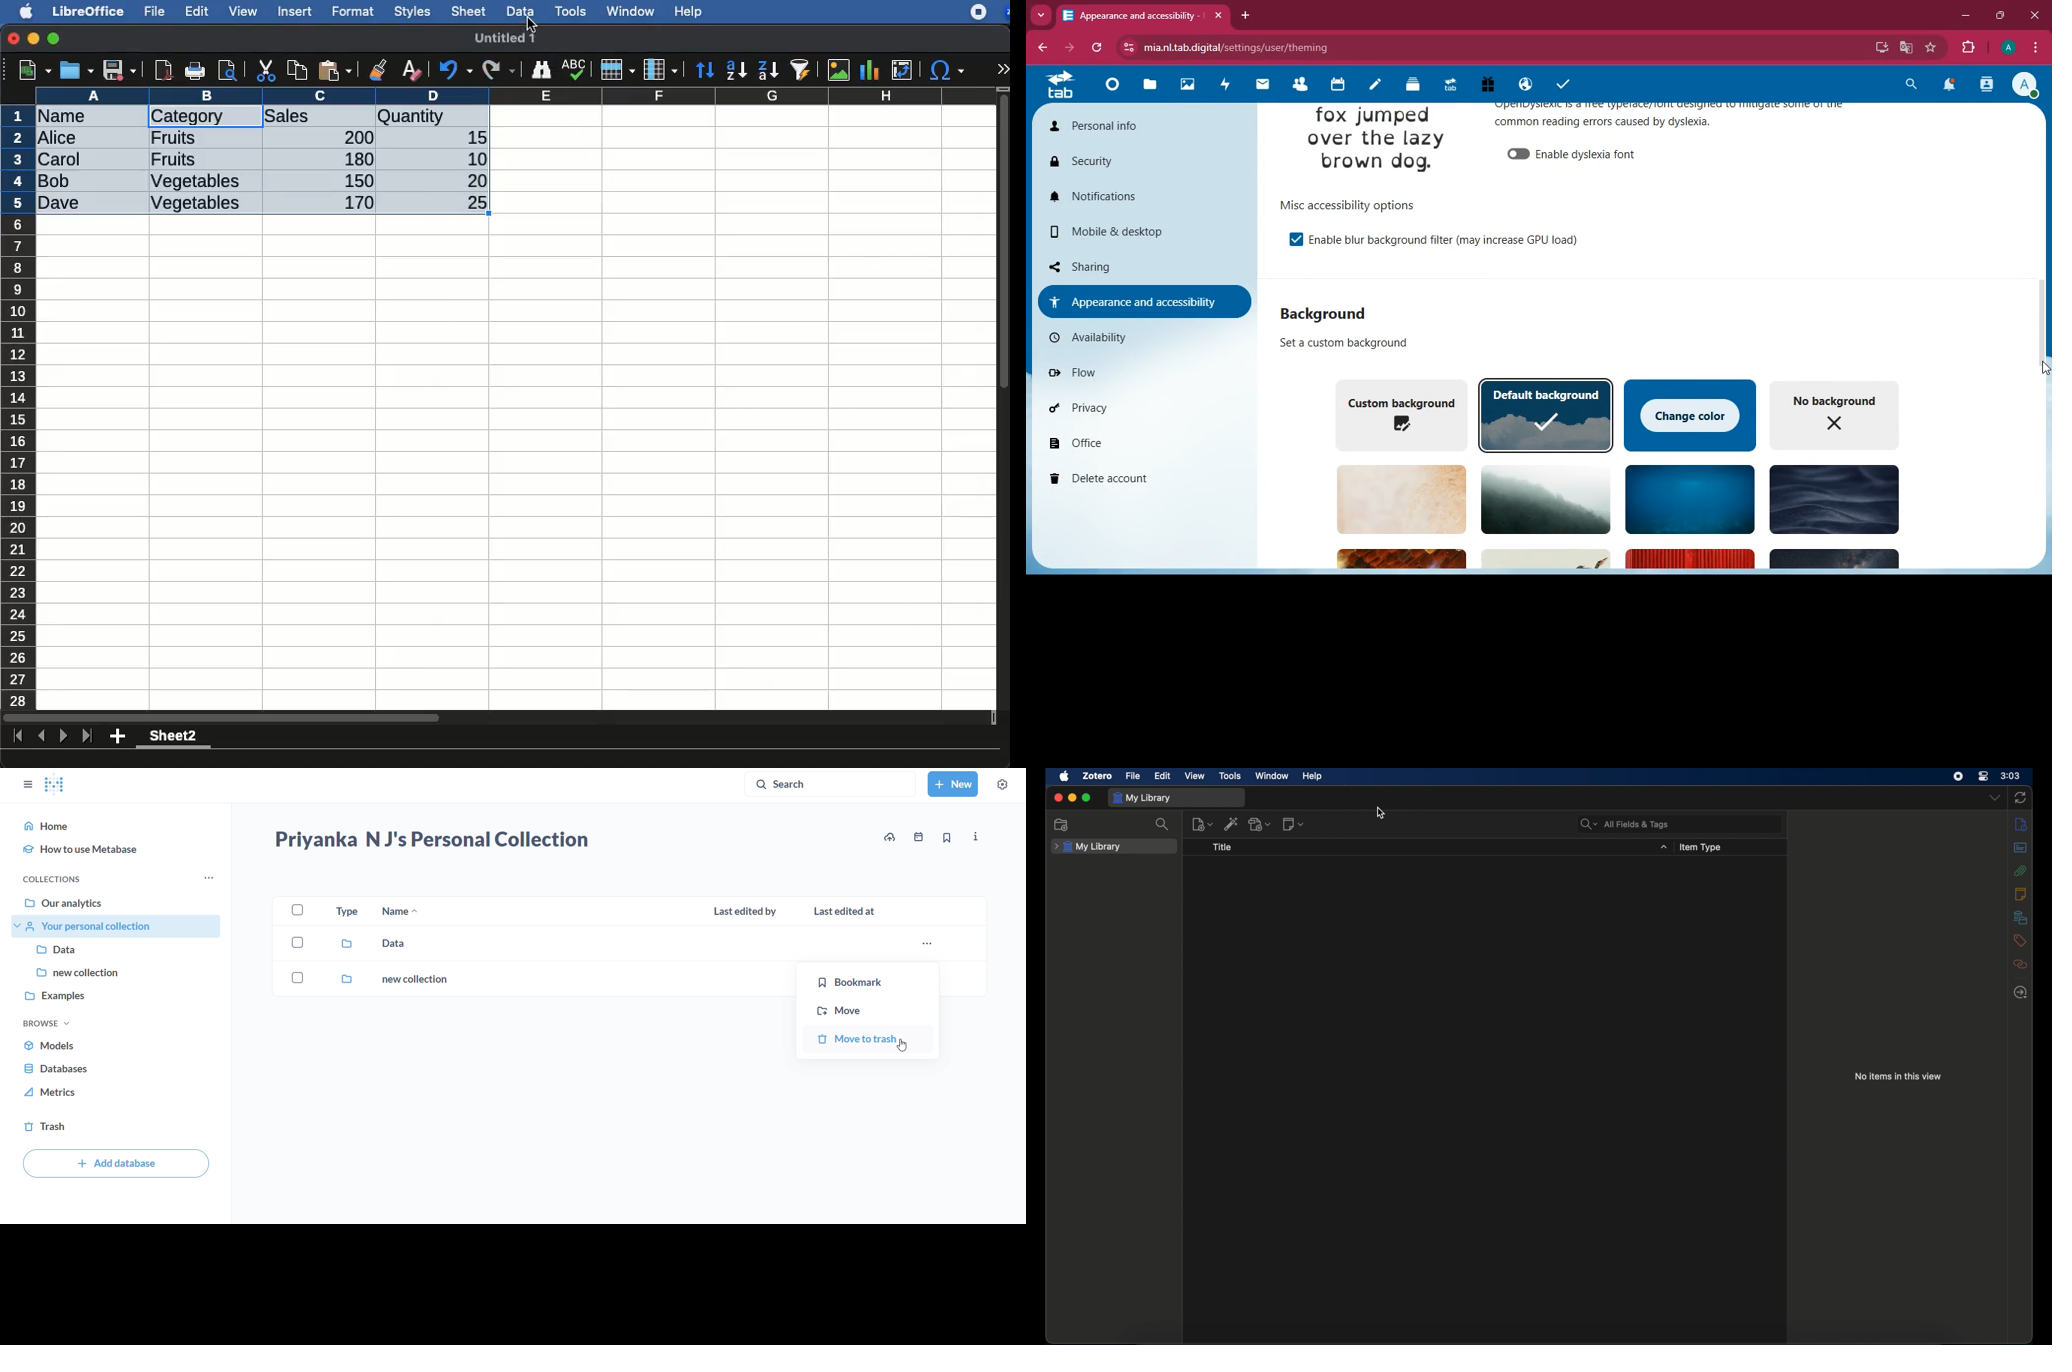  I want to click on my library, so click(1088, 849).